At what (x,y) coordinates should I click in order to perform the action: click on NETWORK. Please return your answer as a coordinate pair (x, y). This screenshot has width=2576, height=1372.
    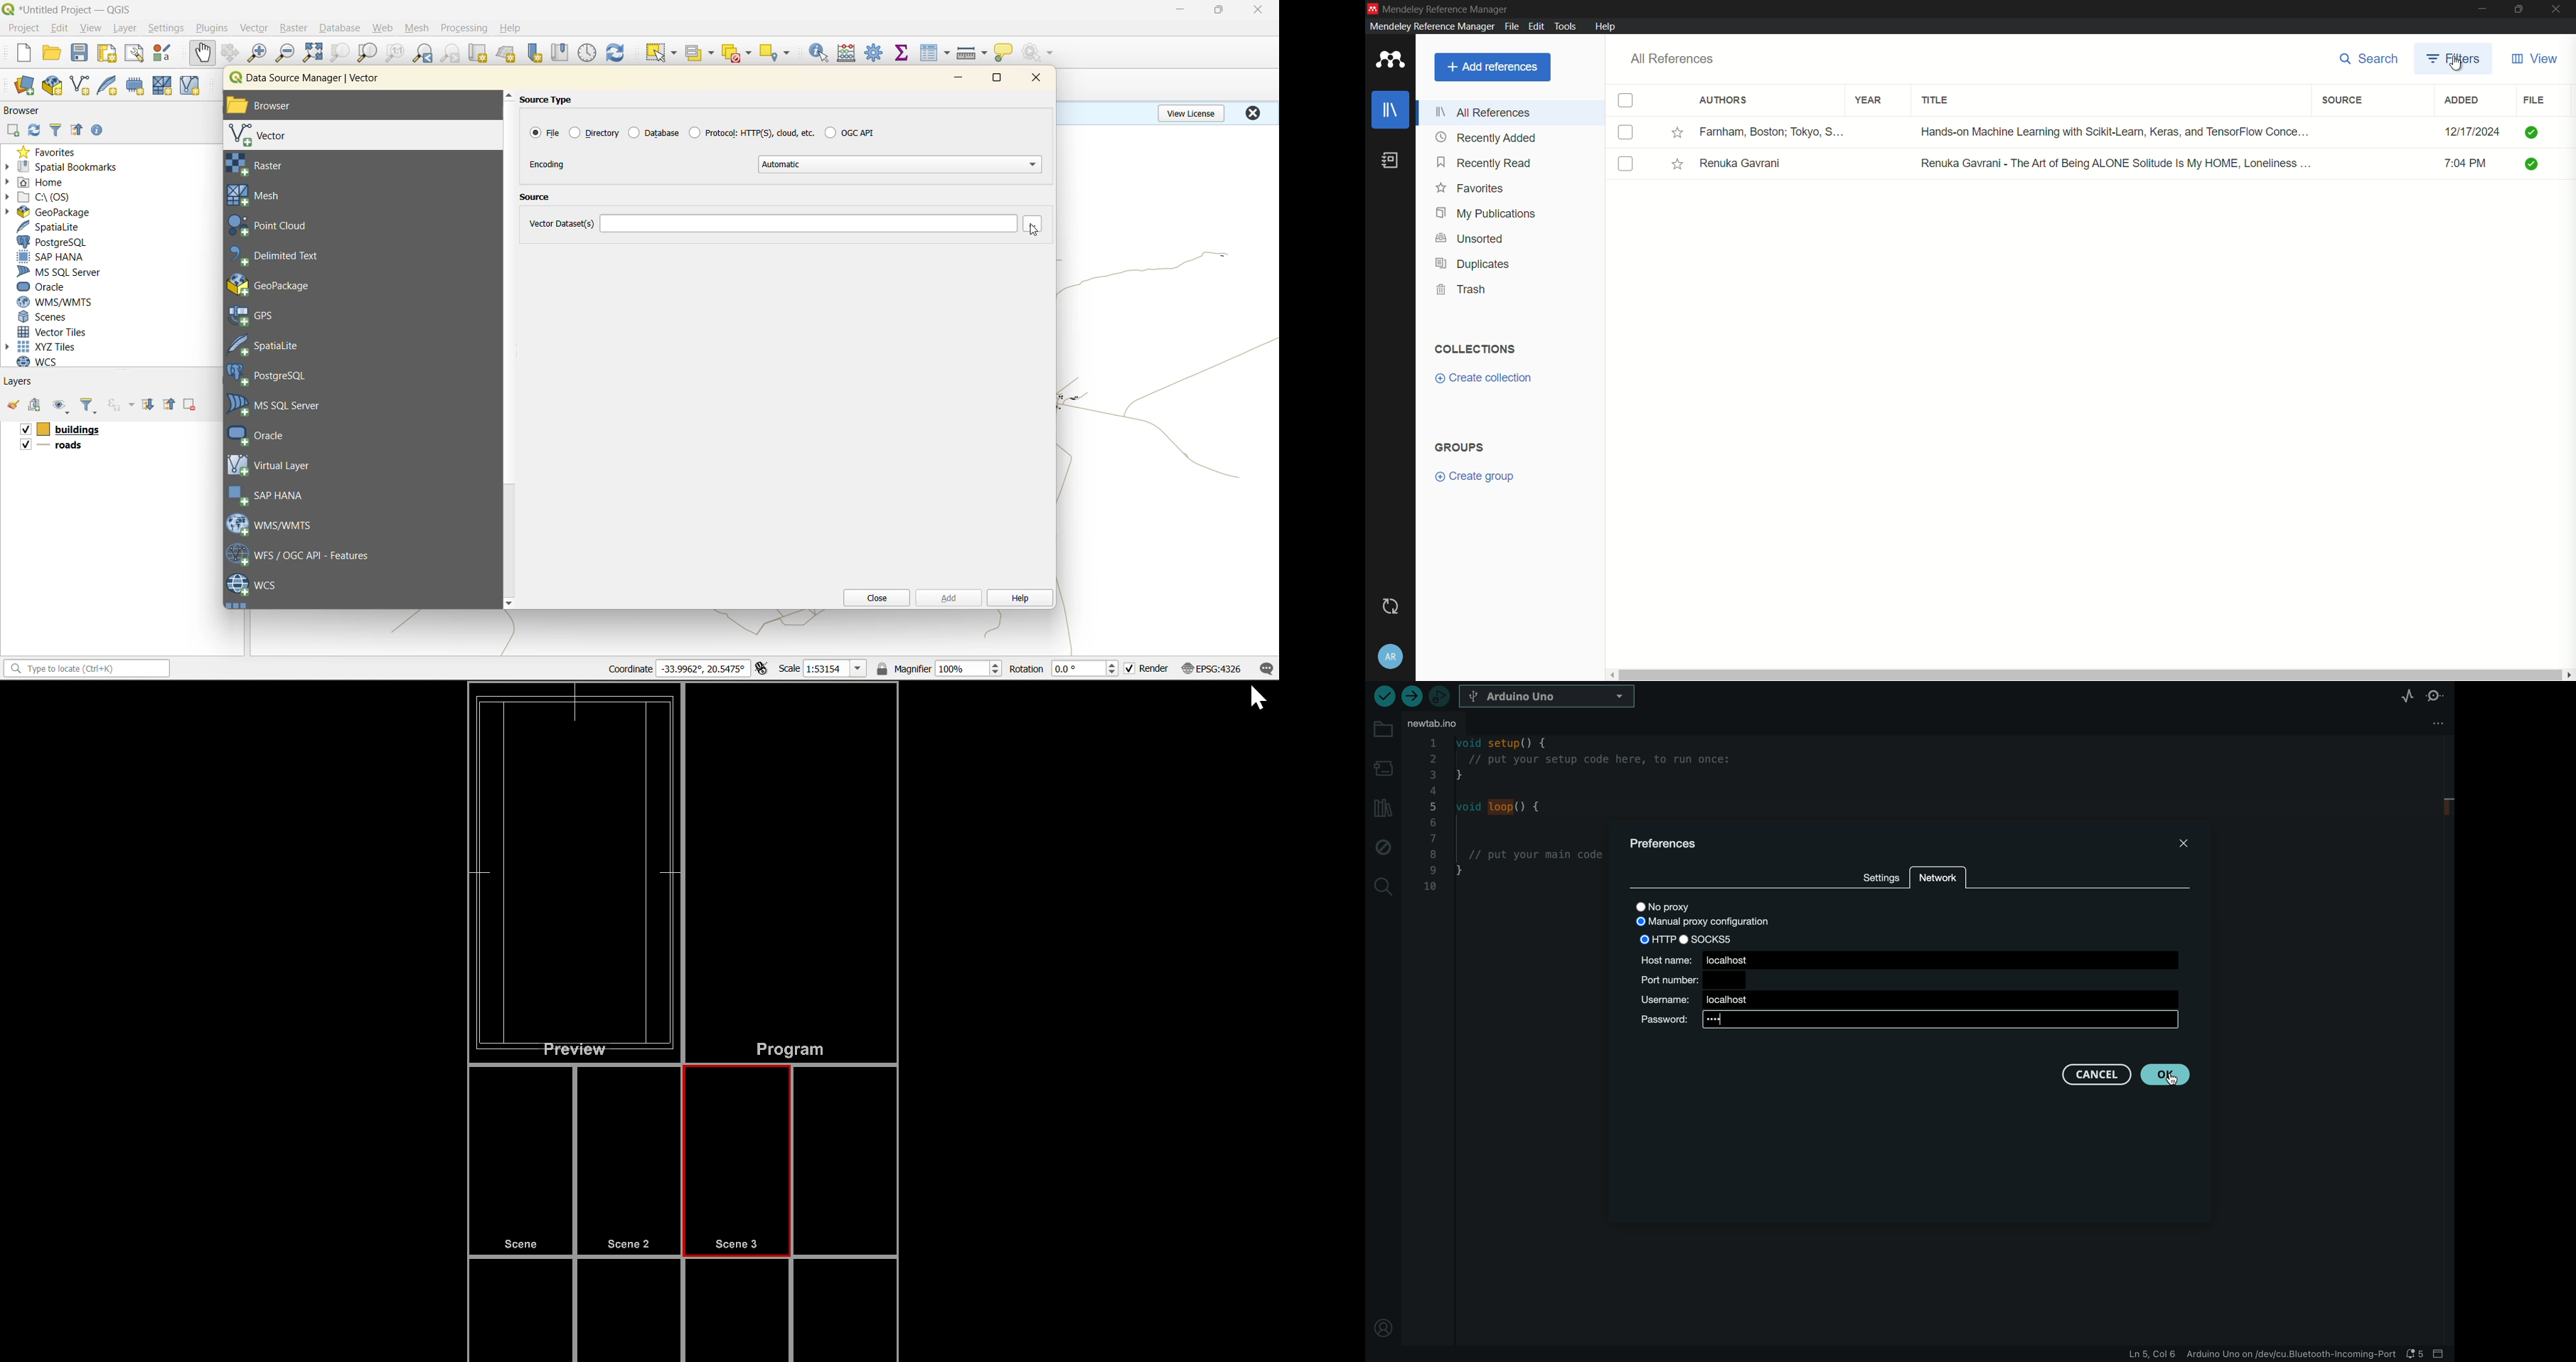
    Looking at the image, I should click on (1938, 877).